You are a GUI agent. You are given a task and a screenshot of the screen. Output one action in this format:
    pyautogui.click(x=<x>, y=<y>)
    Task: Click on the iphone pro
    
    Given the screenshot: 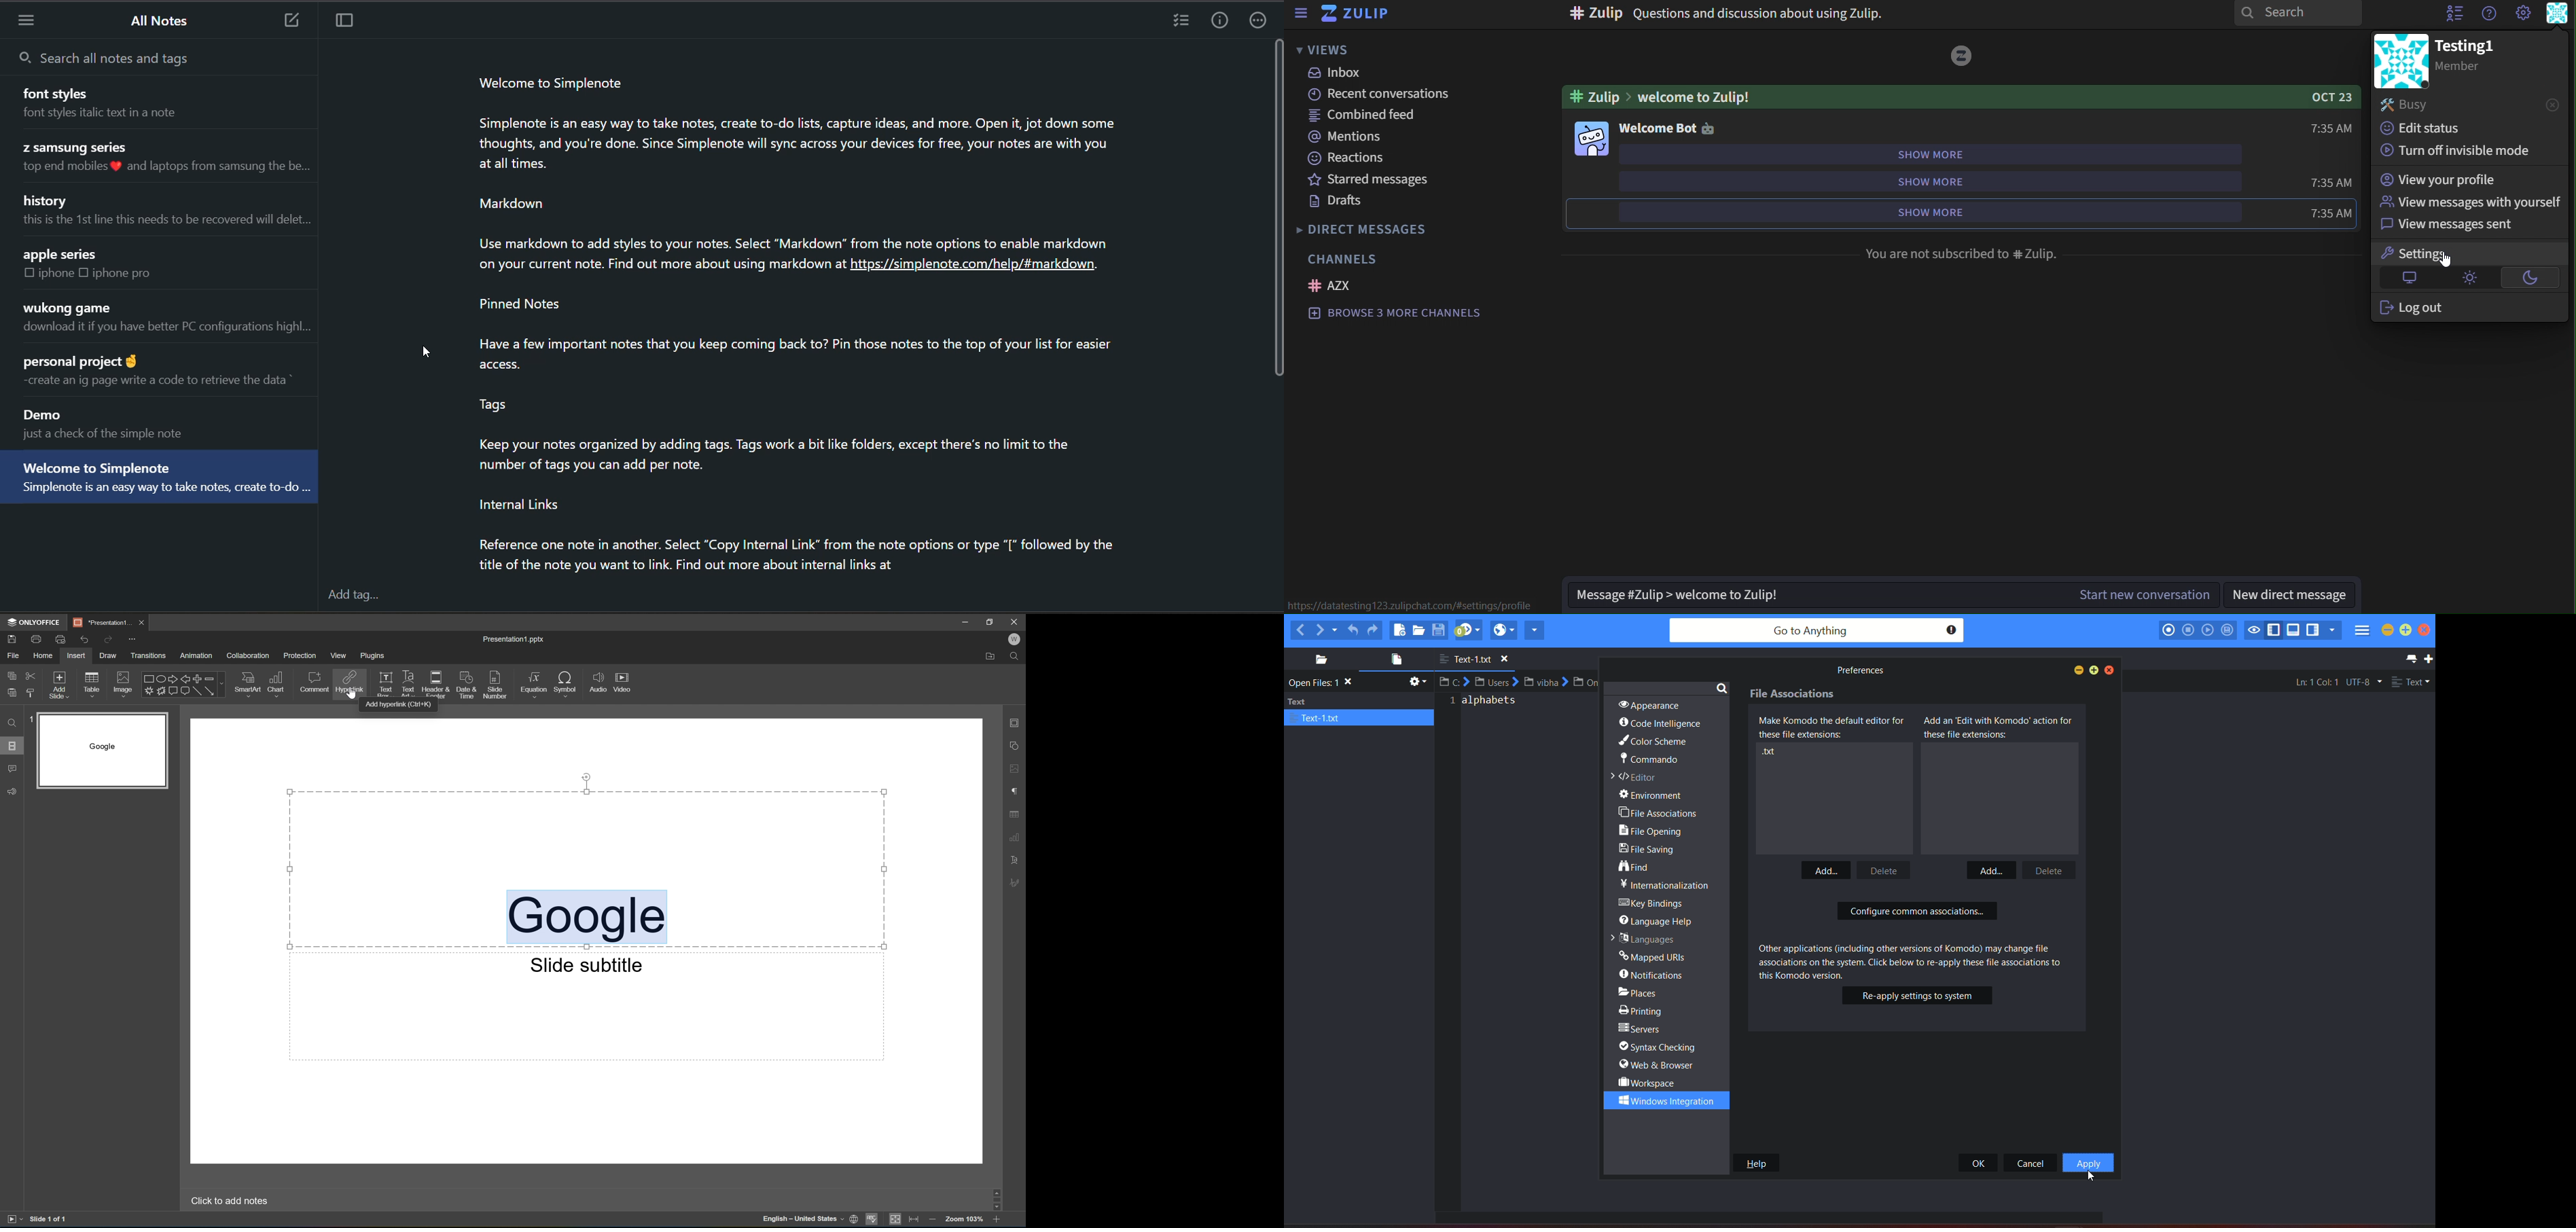 What is the action you would take?
    pyautogui.click(x=136, y=272)
    